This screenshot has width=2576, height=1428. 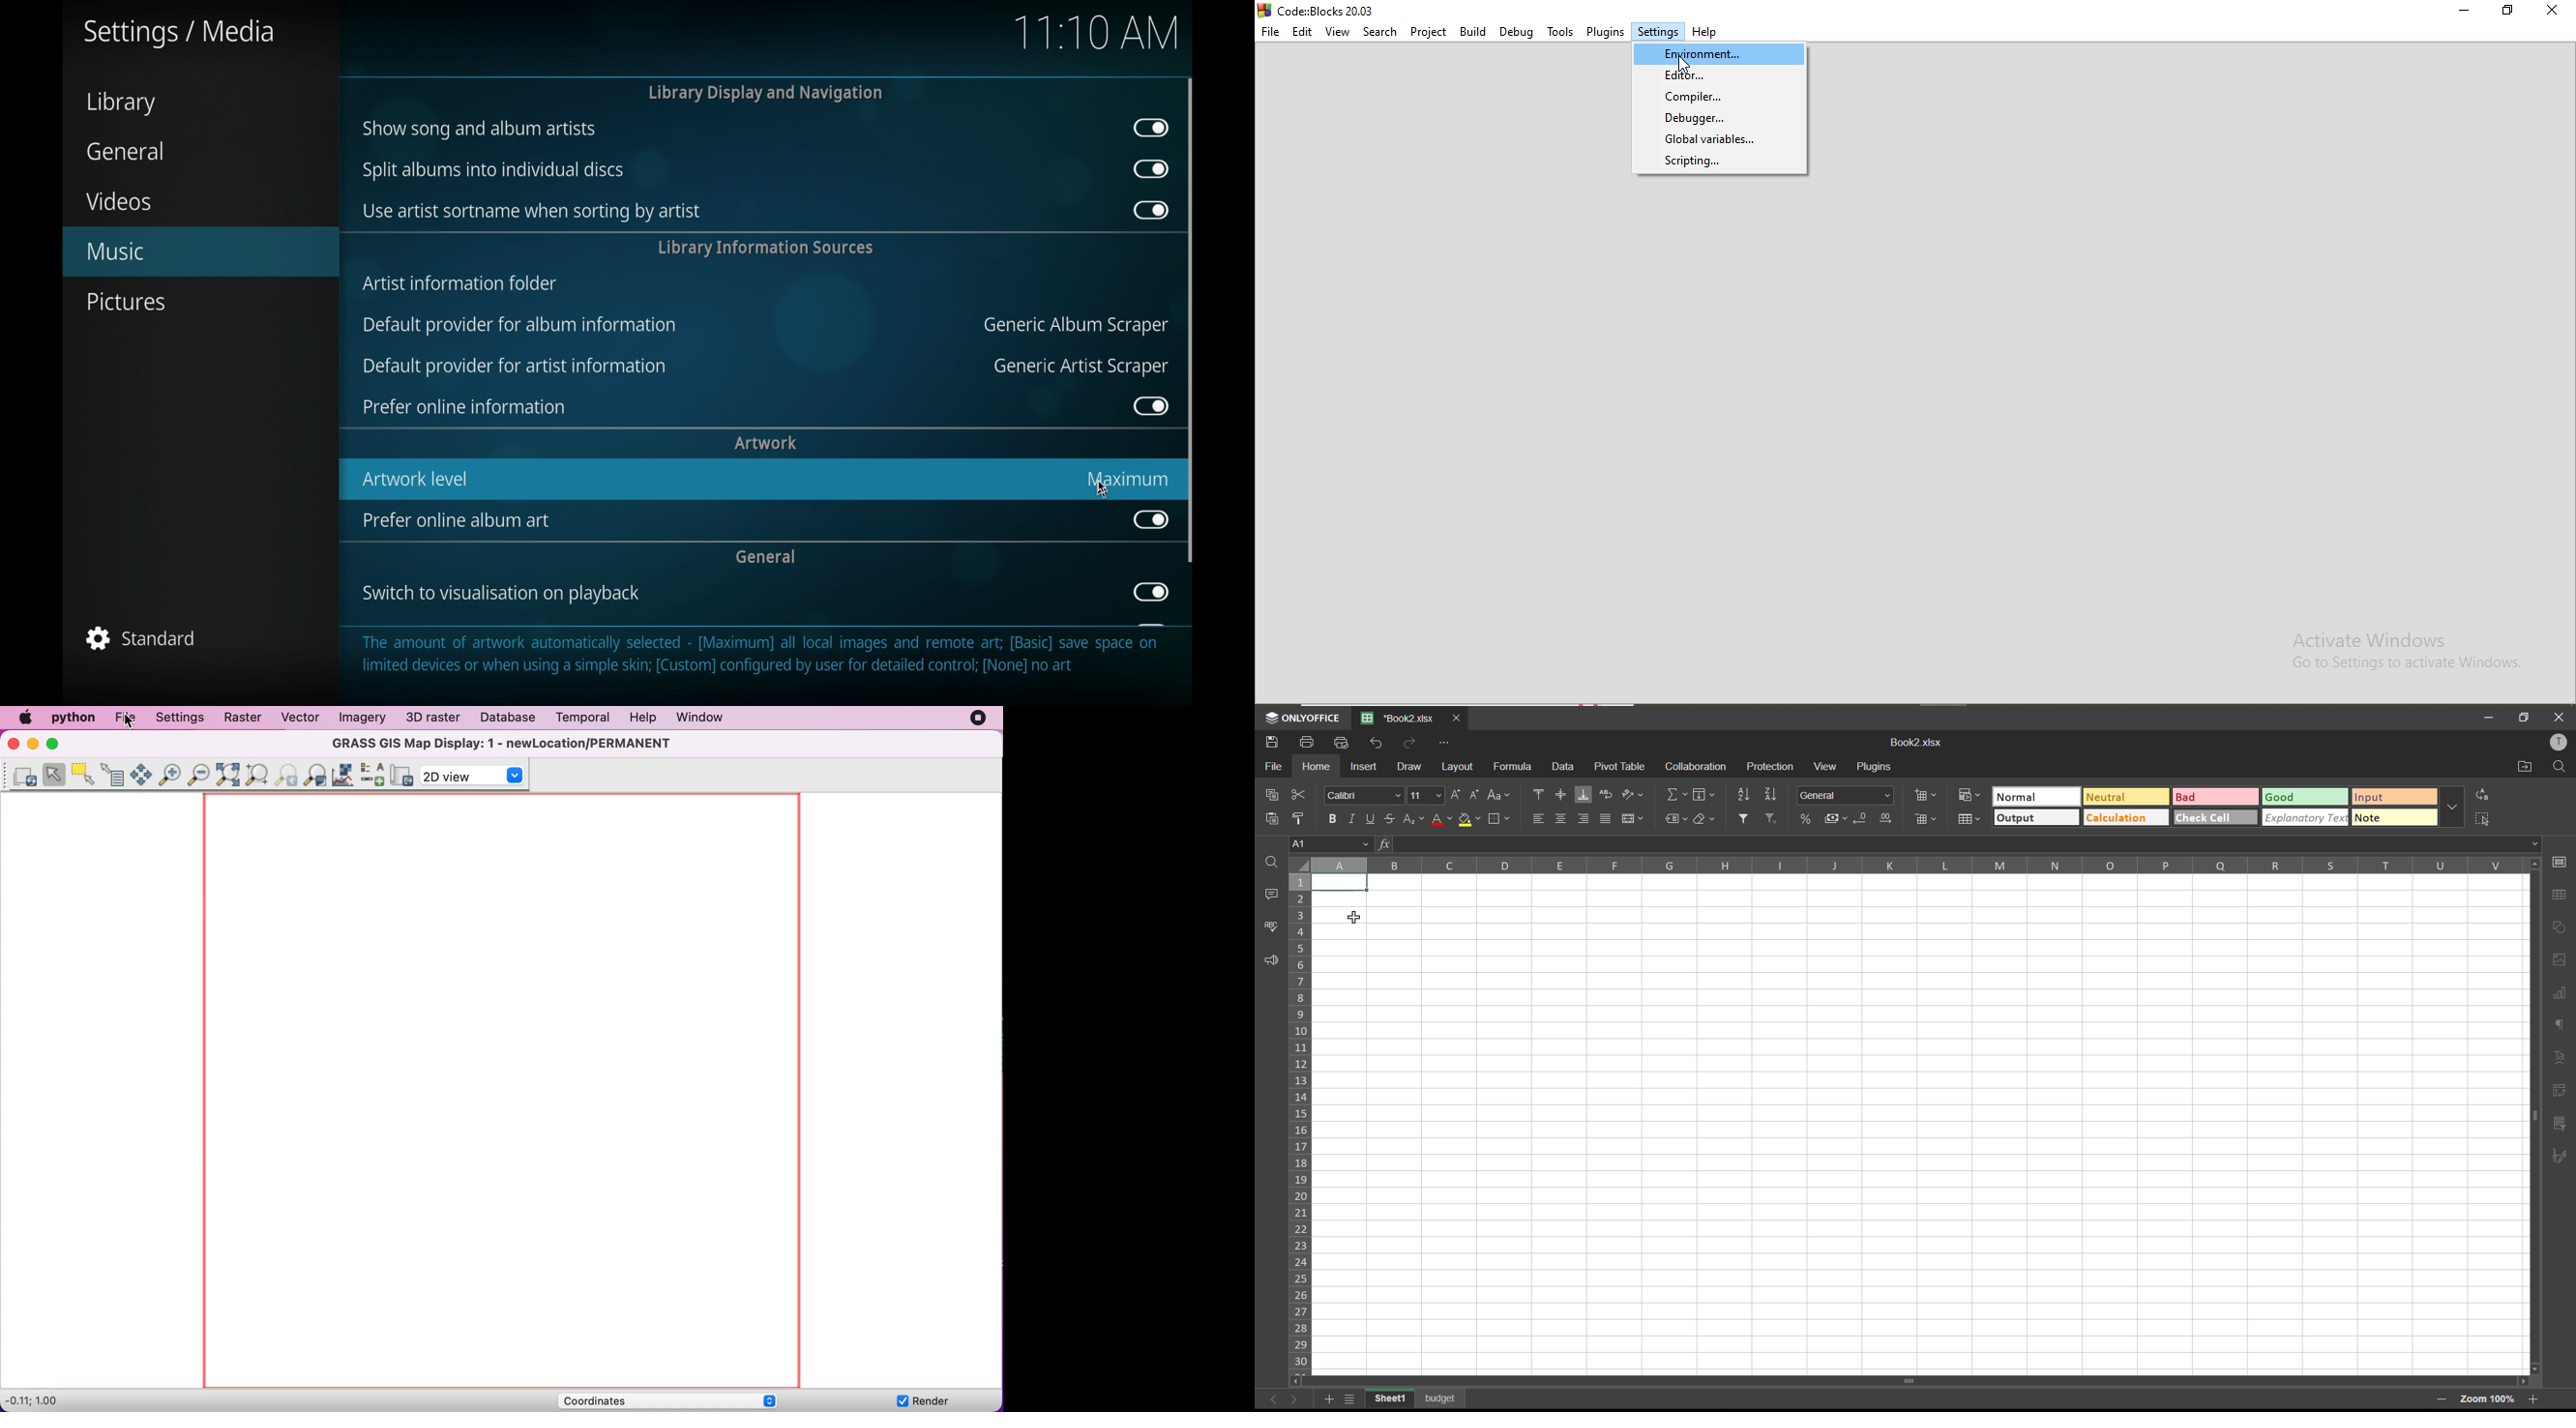 What do you see at coordinates (1512, 767) in the screenshot?
I see `formula` at bounding box center [1512, 767].